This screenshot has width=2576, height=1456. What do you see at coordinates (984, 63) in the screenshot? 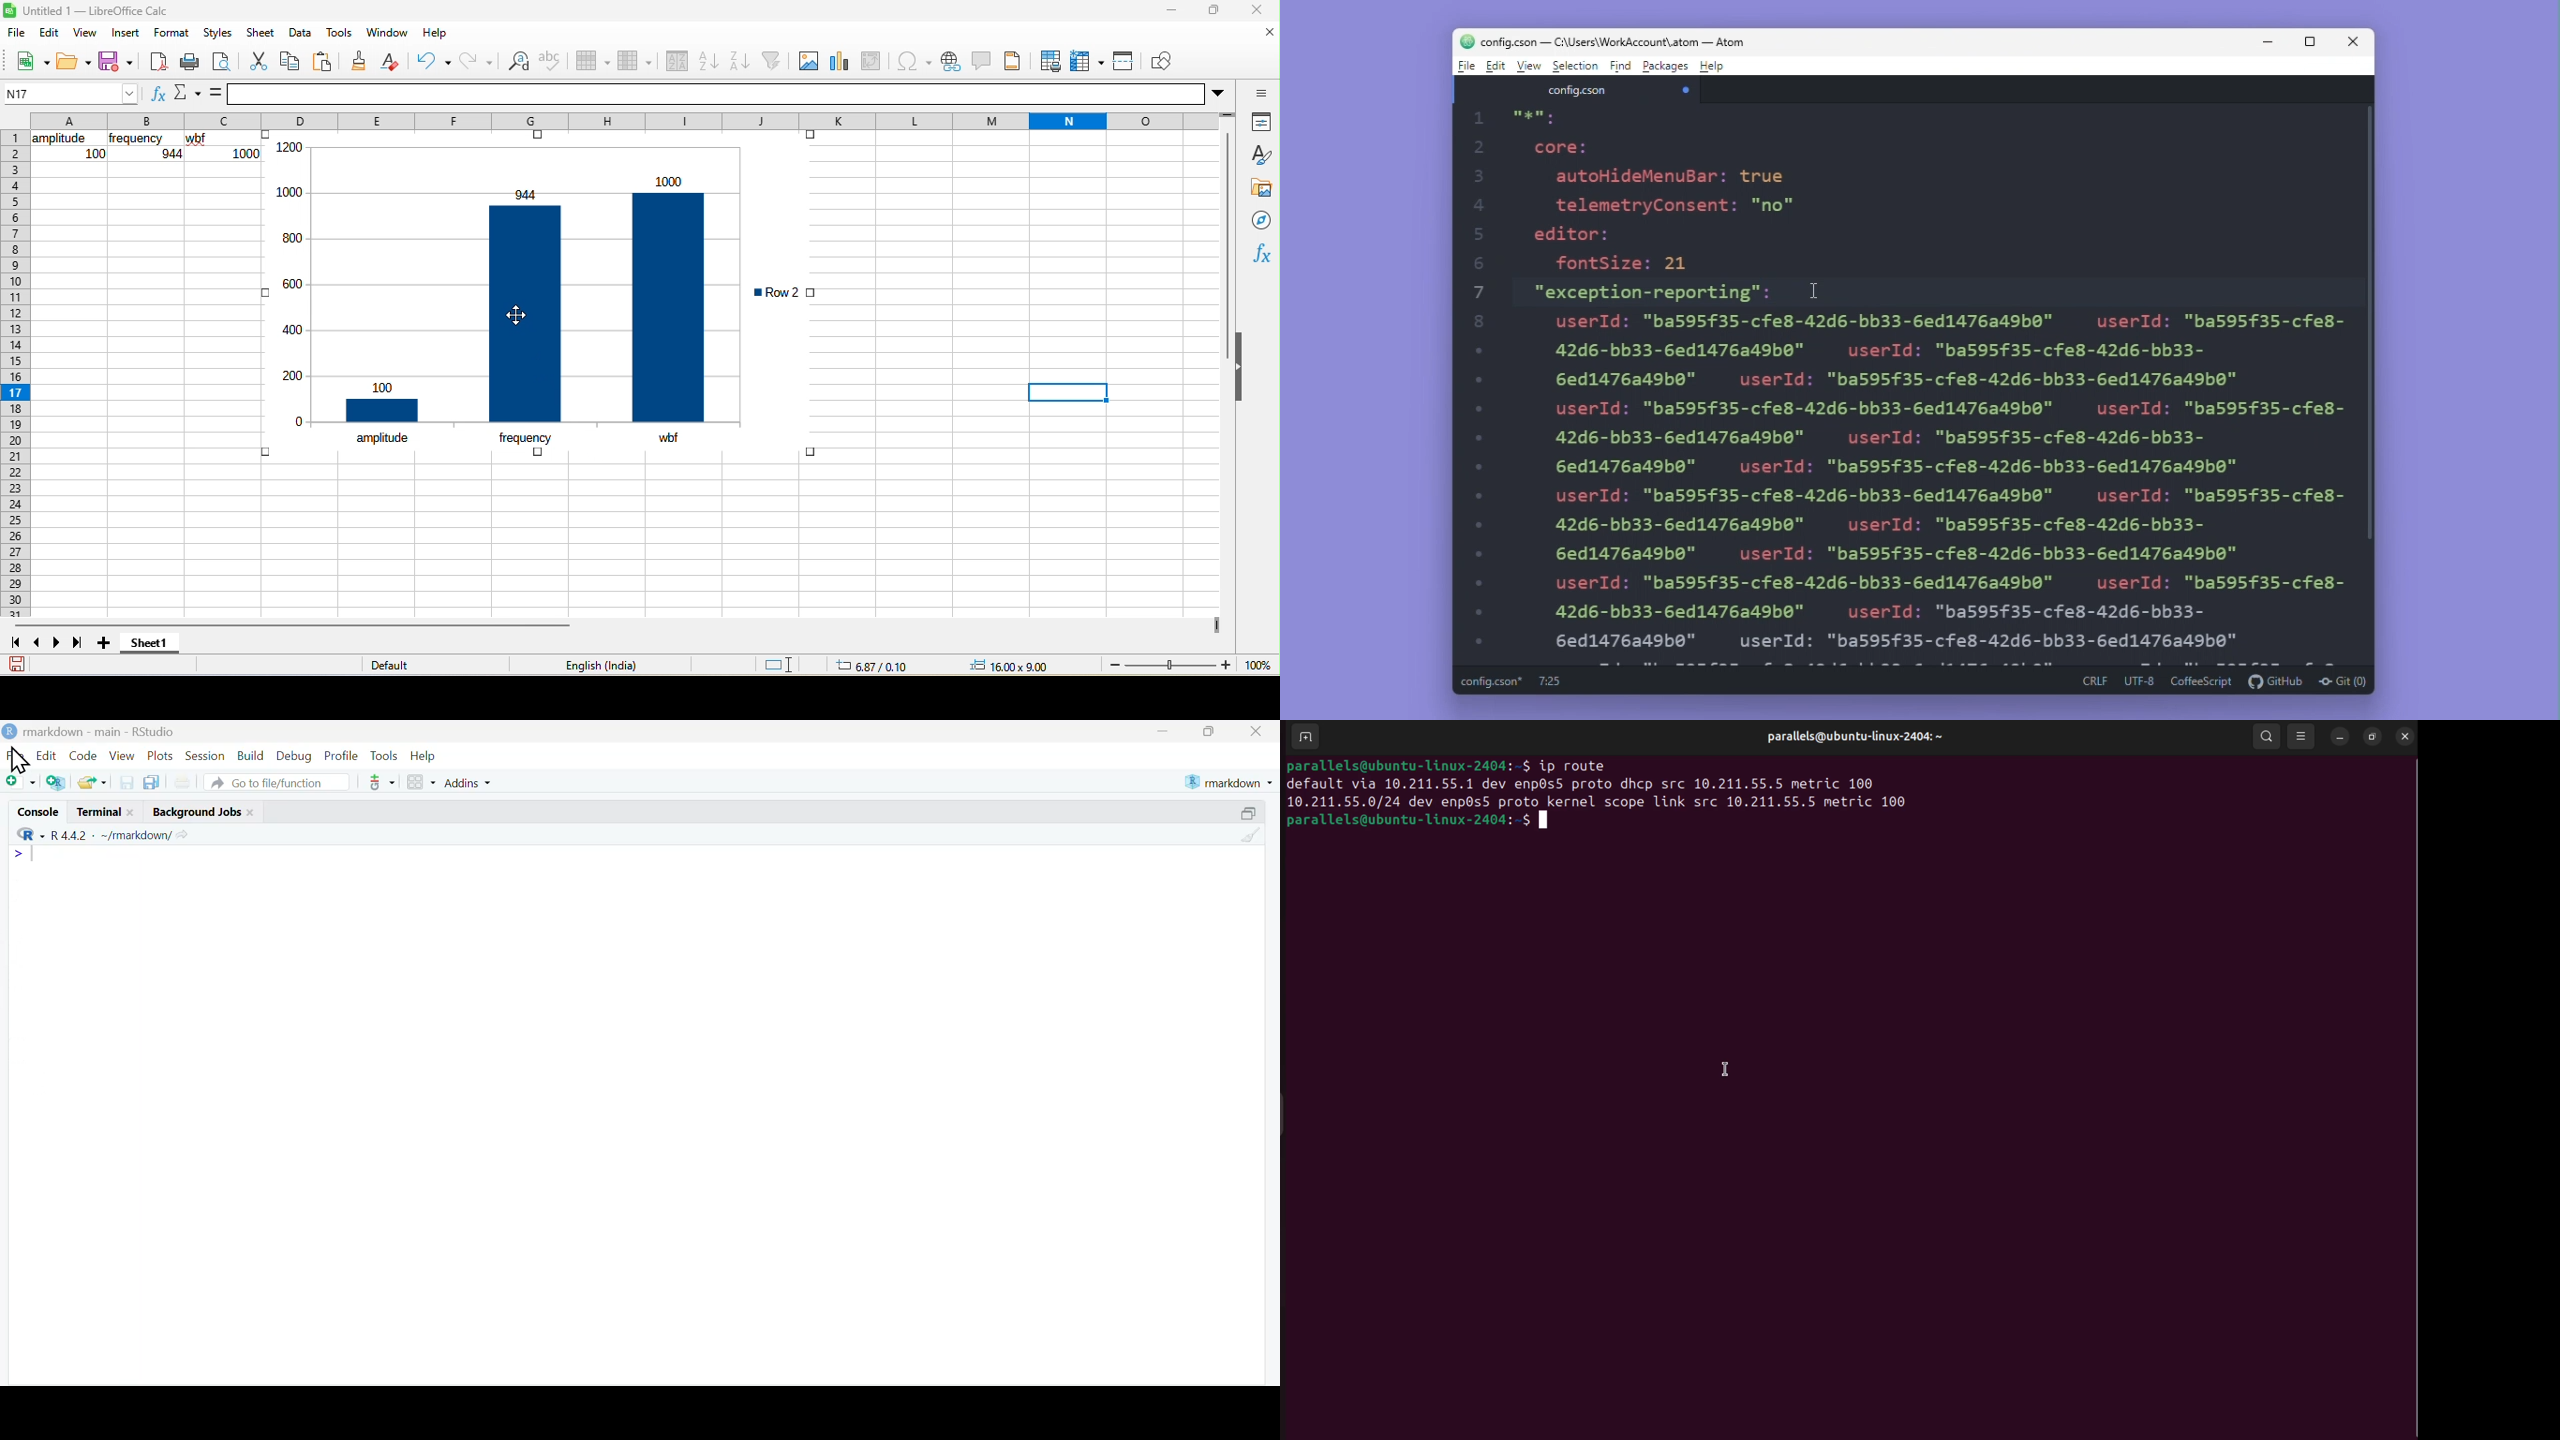
I see `comment` at bounding box center [984, 63].